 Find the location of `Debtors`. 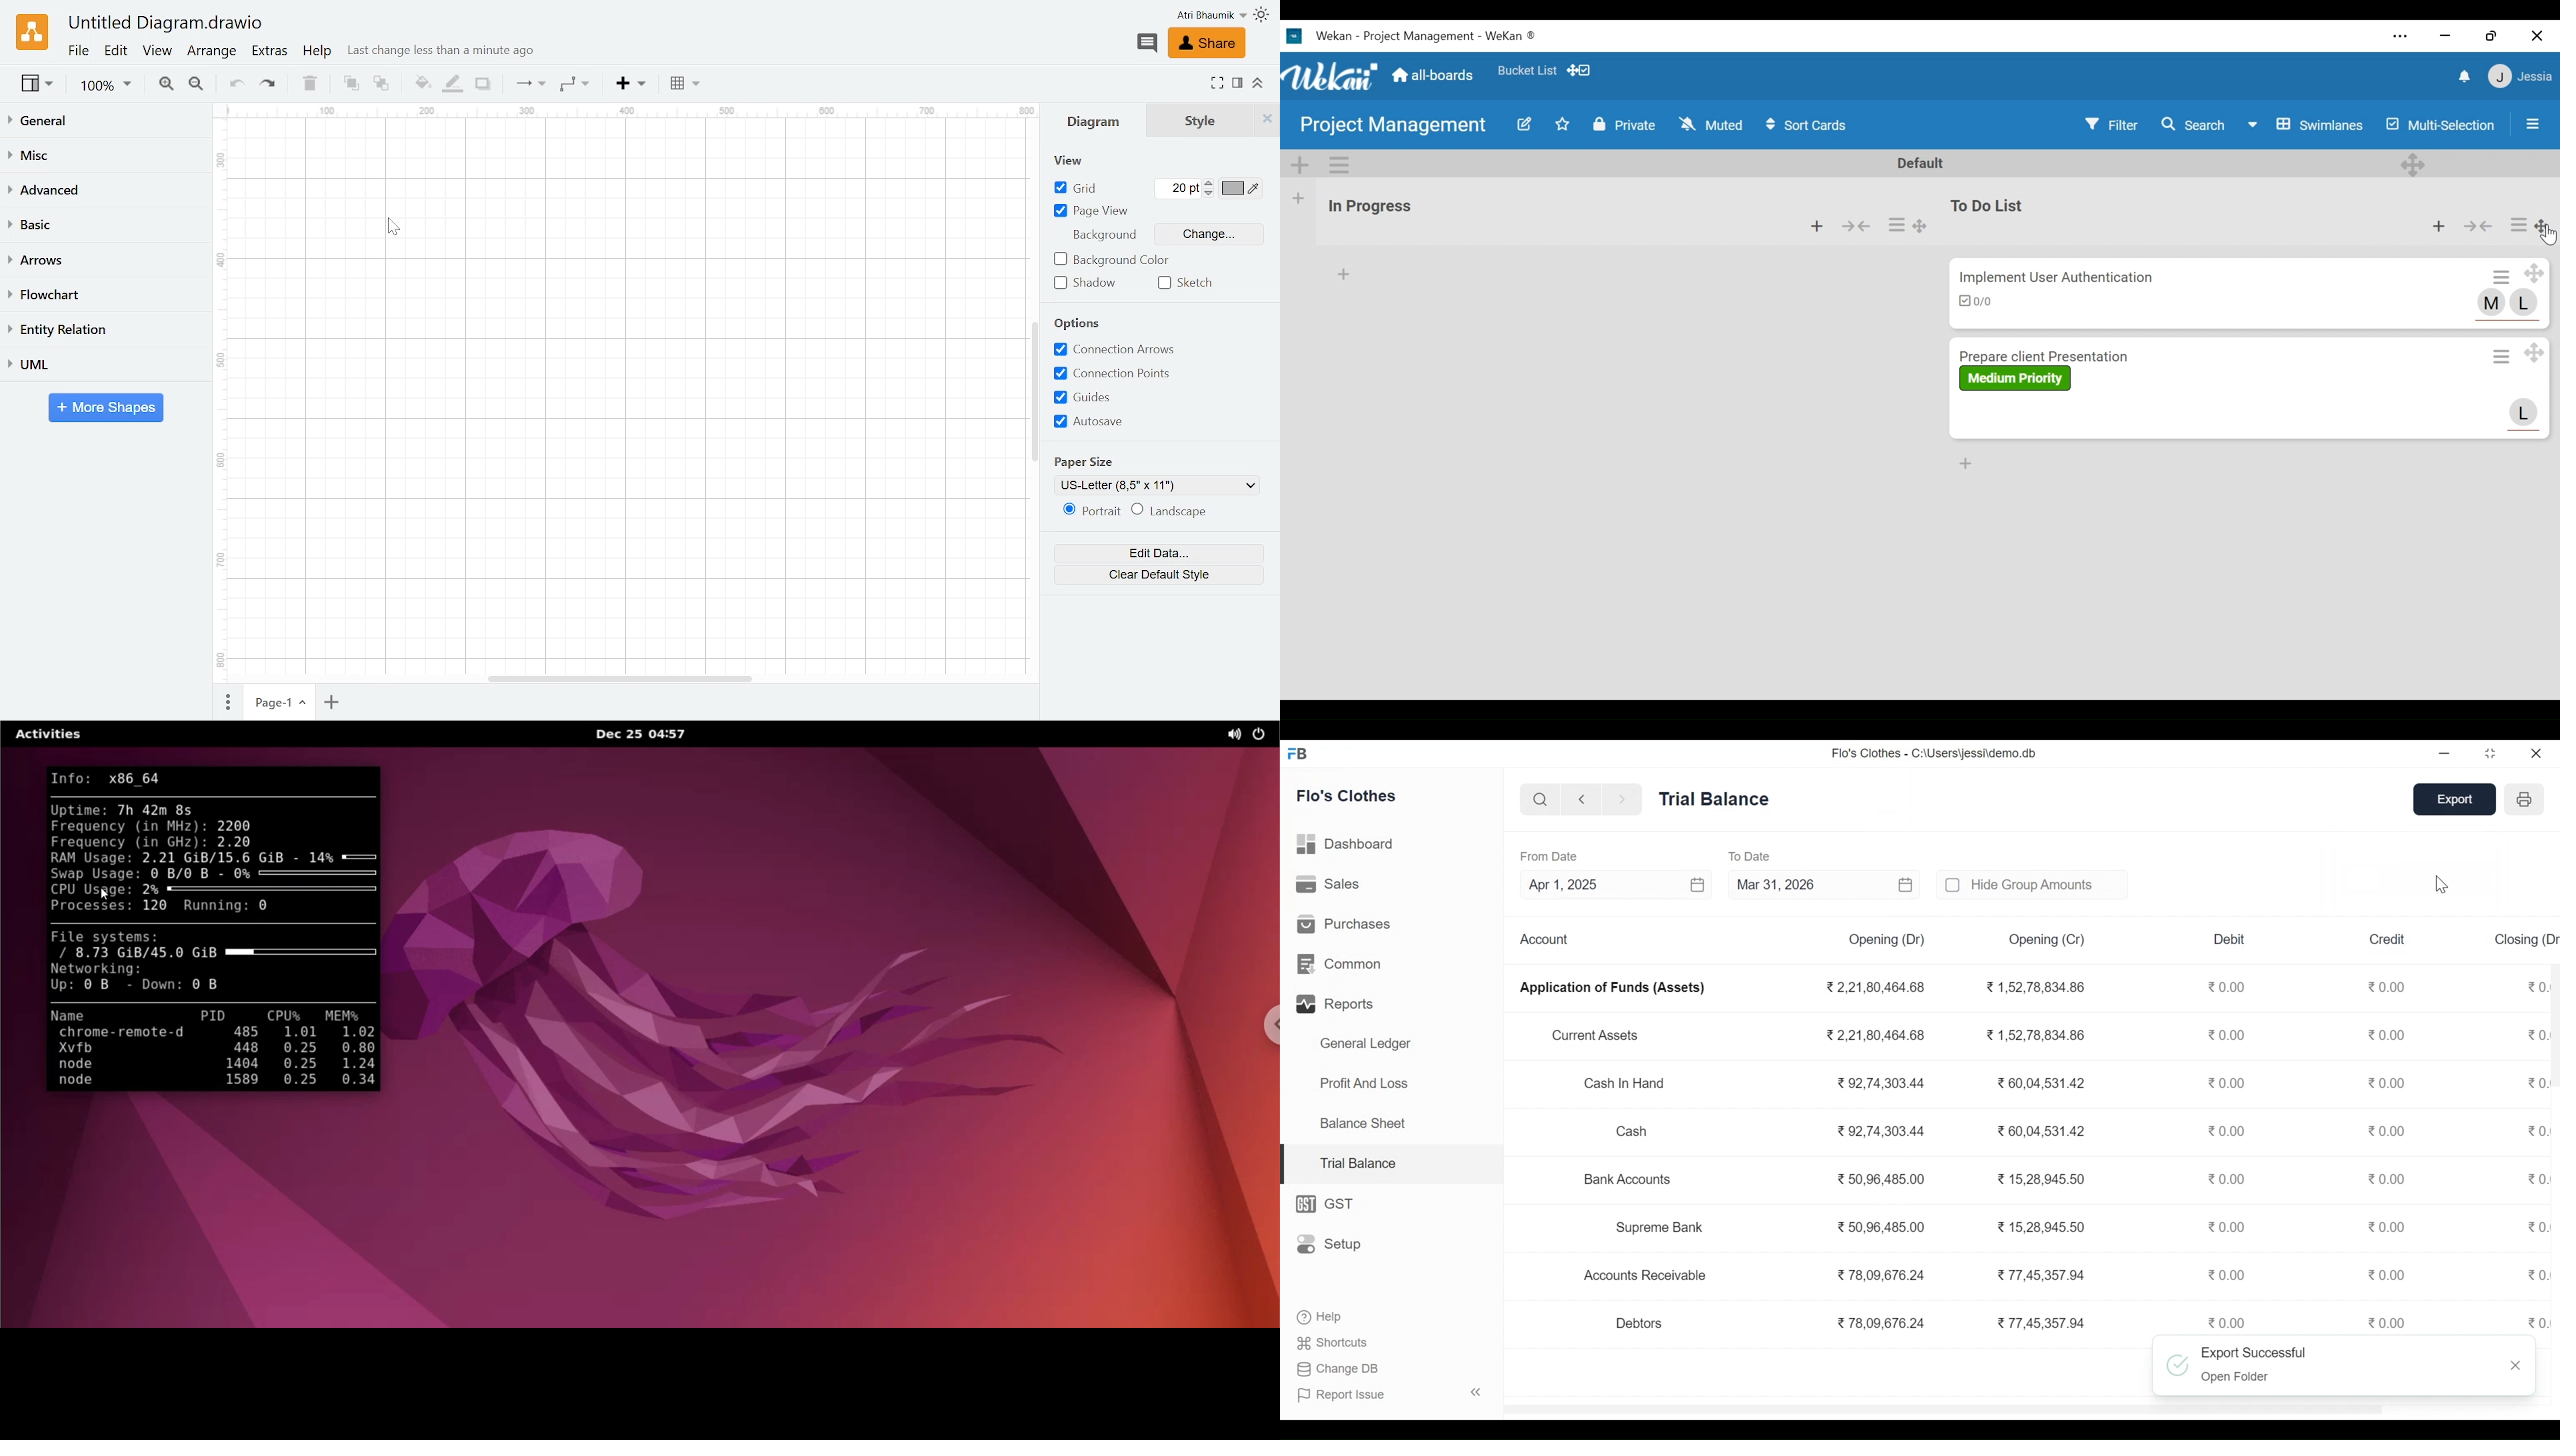

Debtors is located at coordinates (1641, 1323).